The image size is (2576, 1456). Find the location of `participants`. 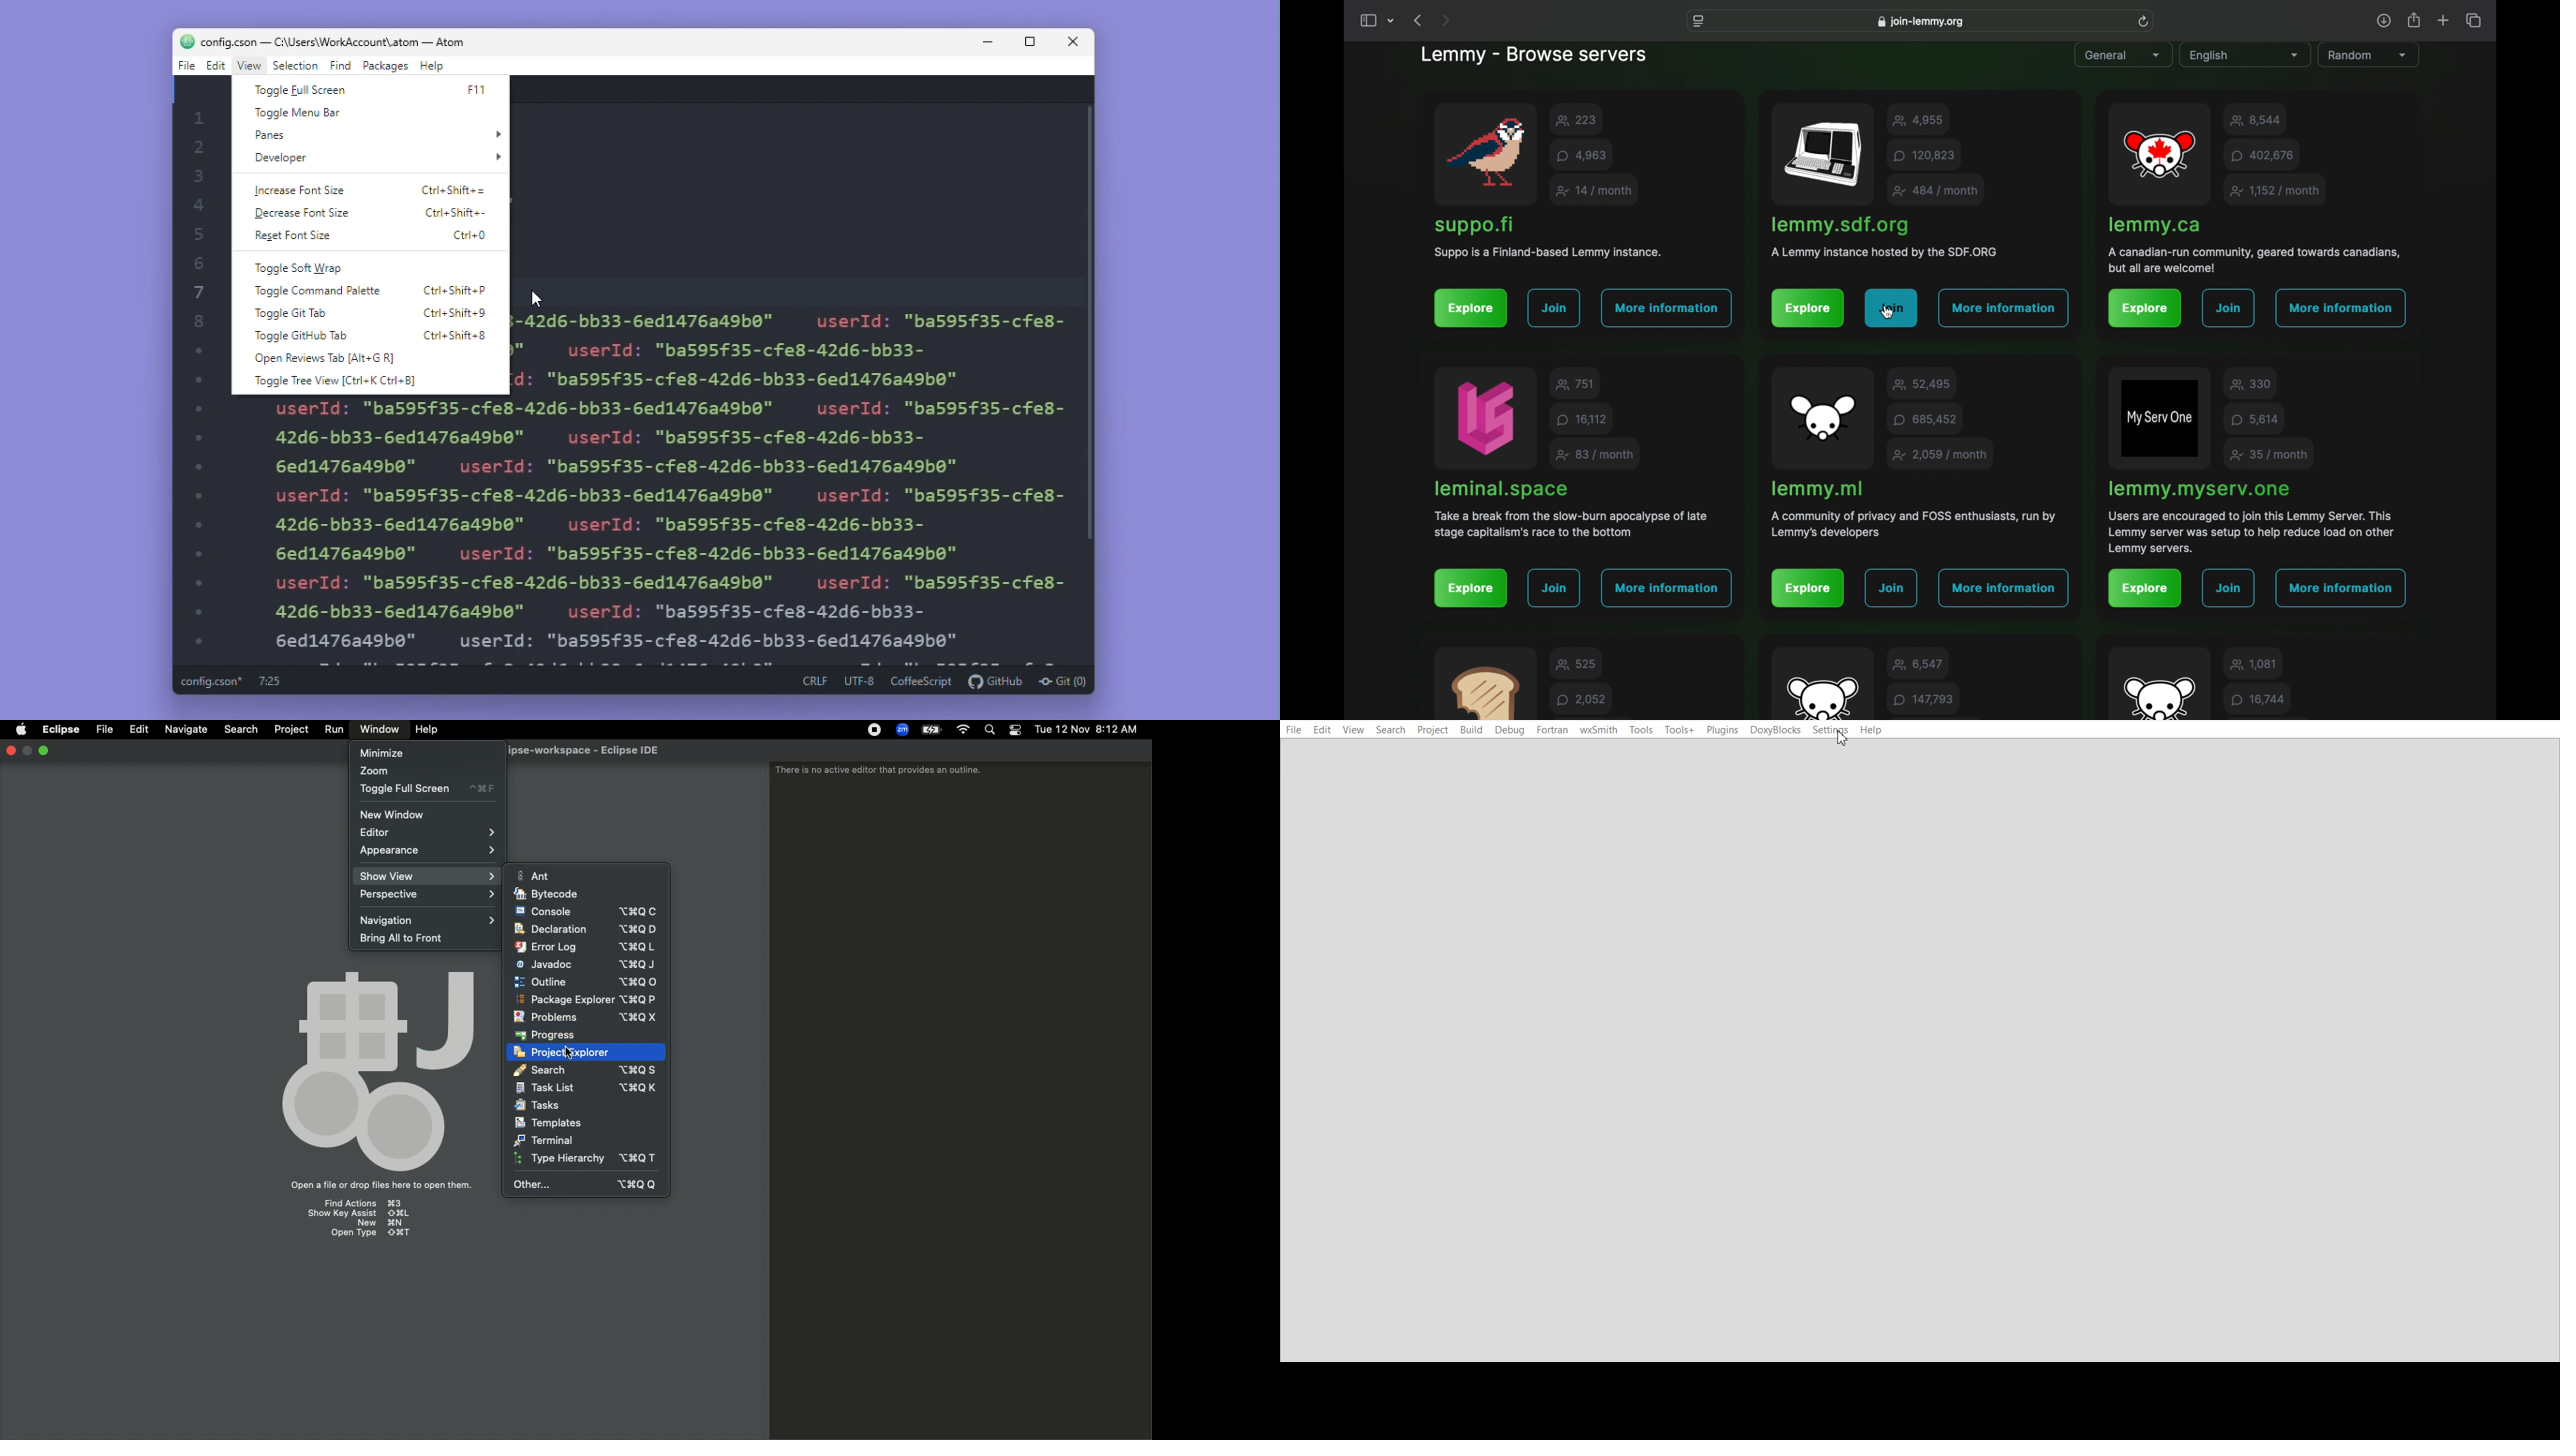

participants is located at coordinates (1577, 663).